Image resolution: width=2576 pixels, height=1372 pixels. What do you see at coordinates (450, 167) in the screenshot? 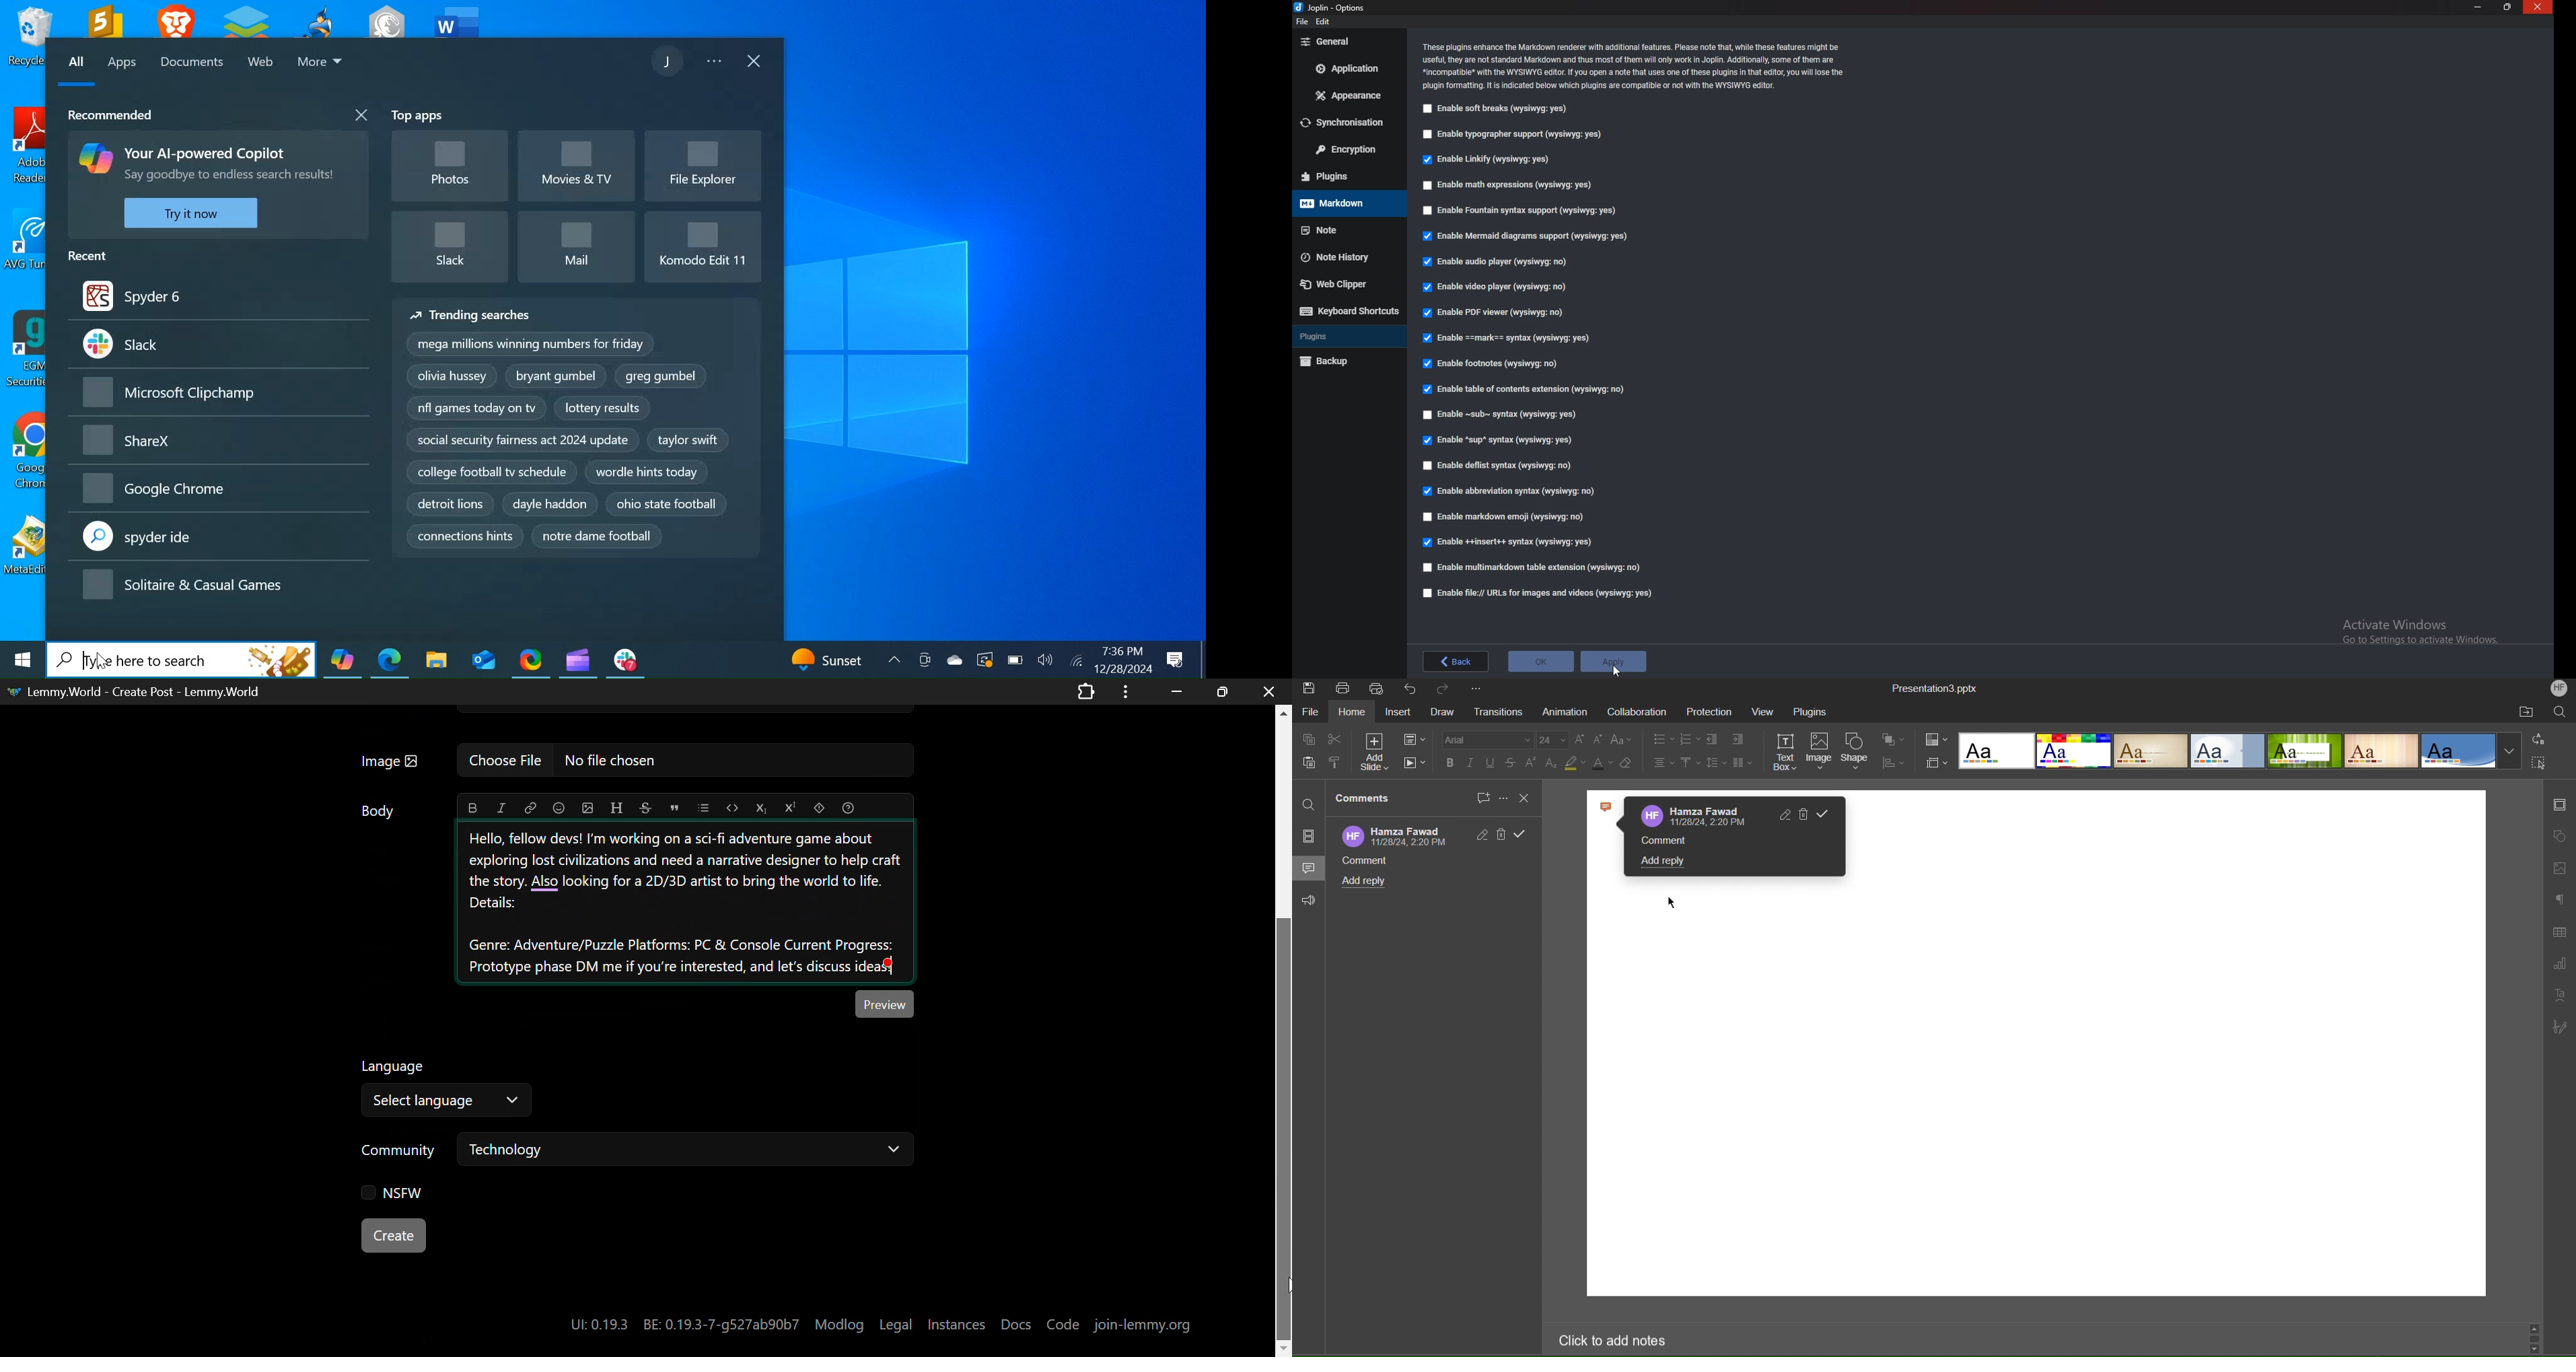
I see `Photos` at bounding box center [450, 167].